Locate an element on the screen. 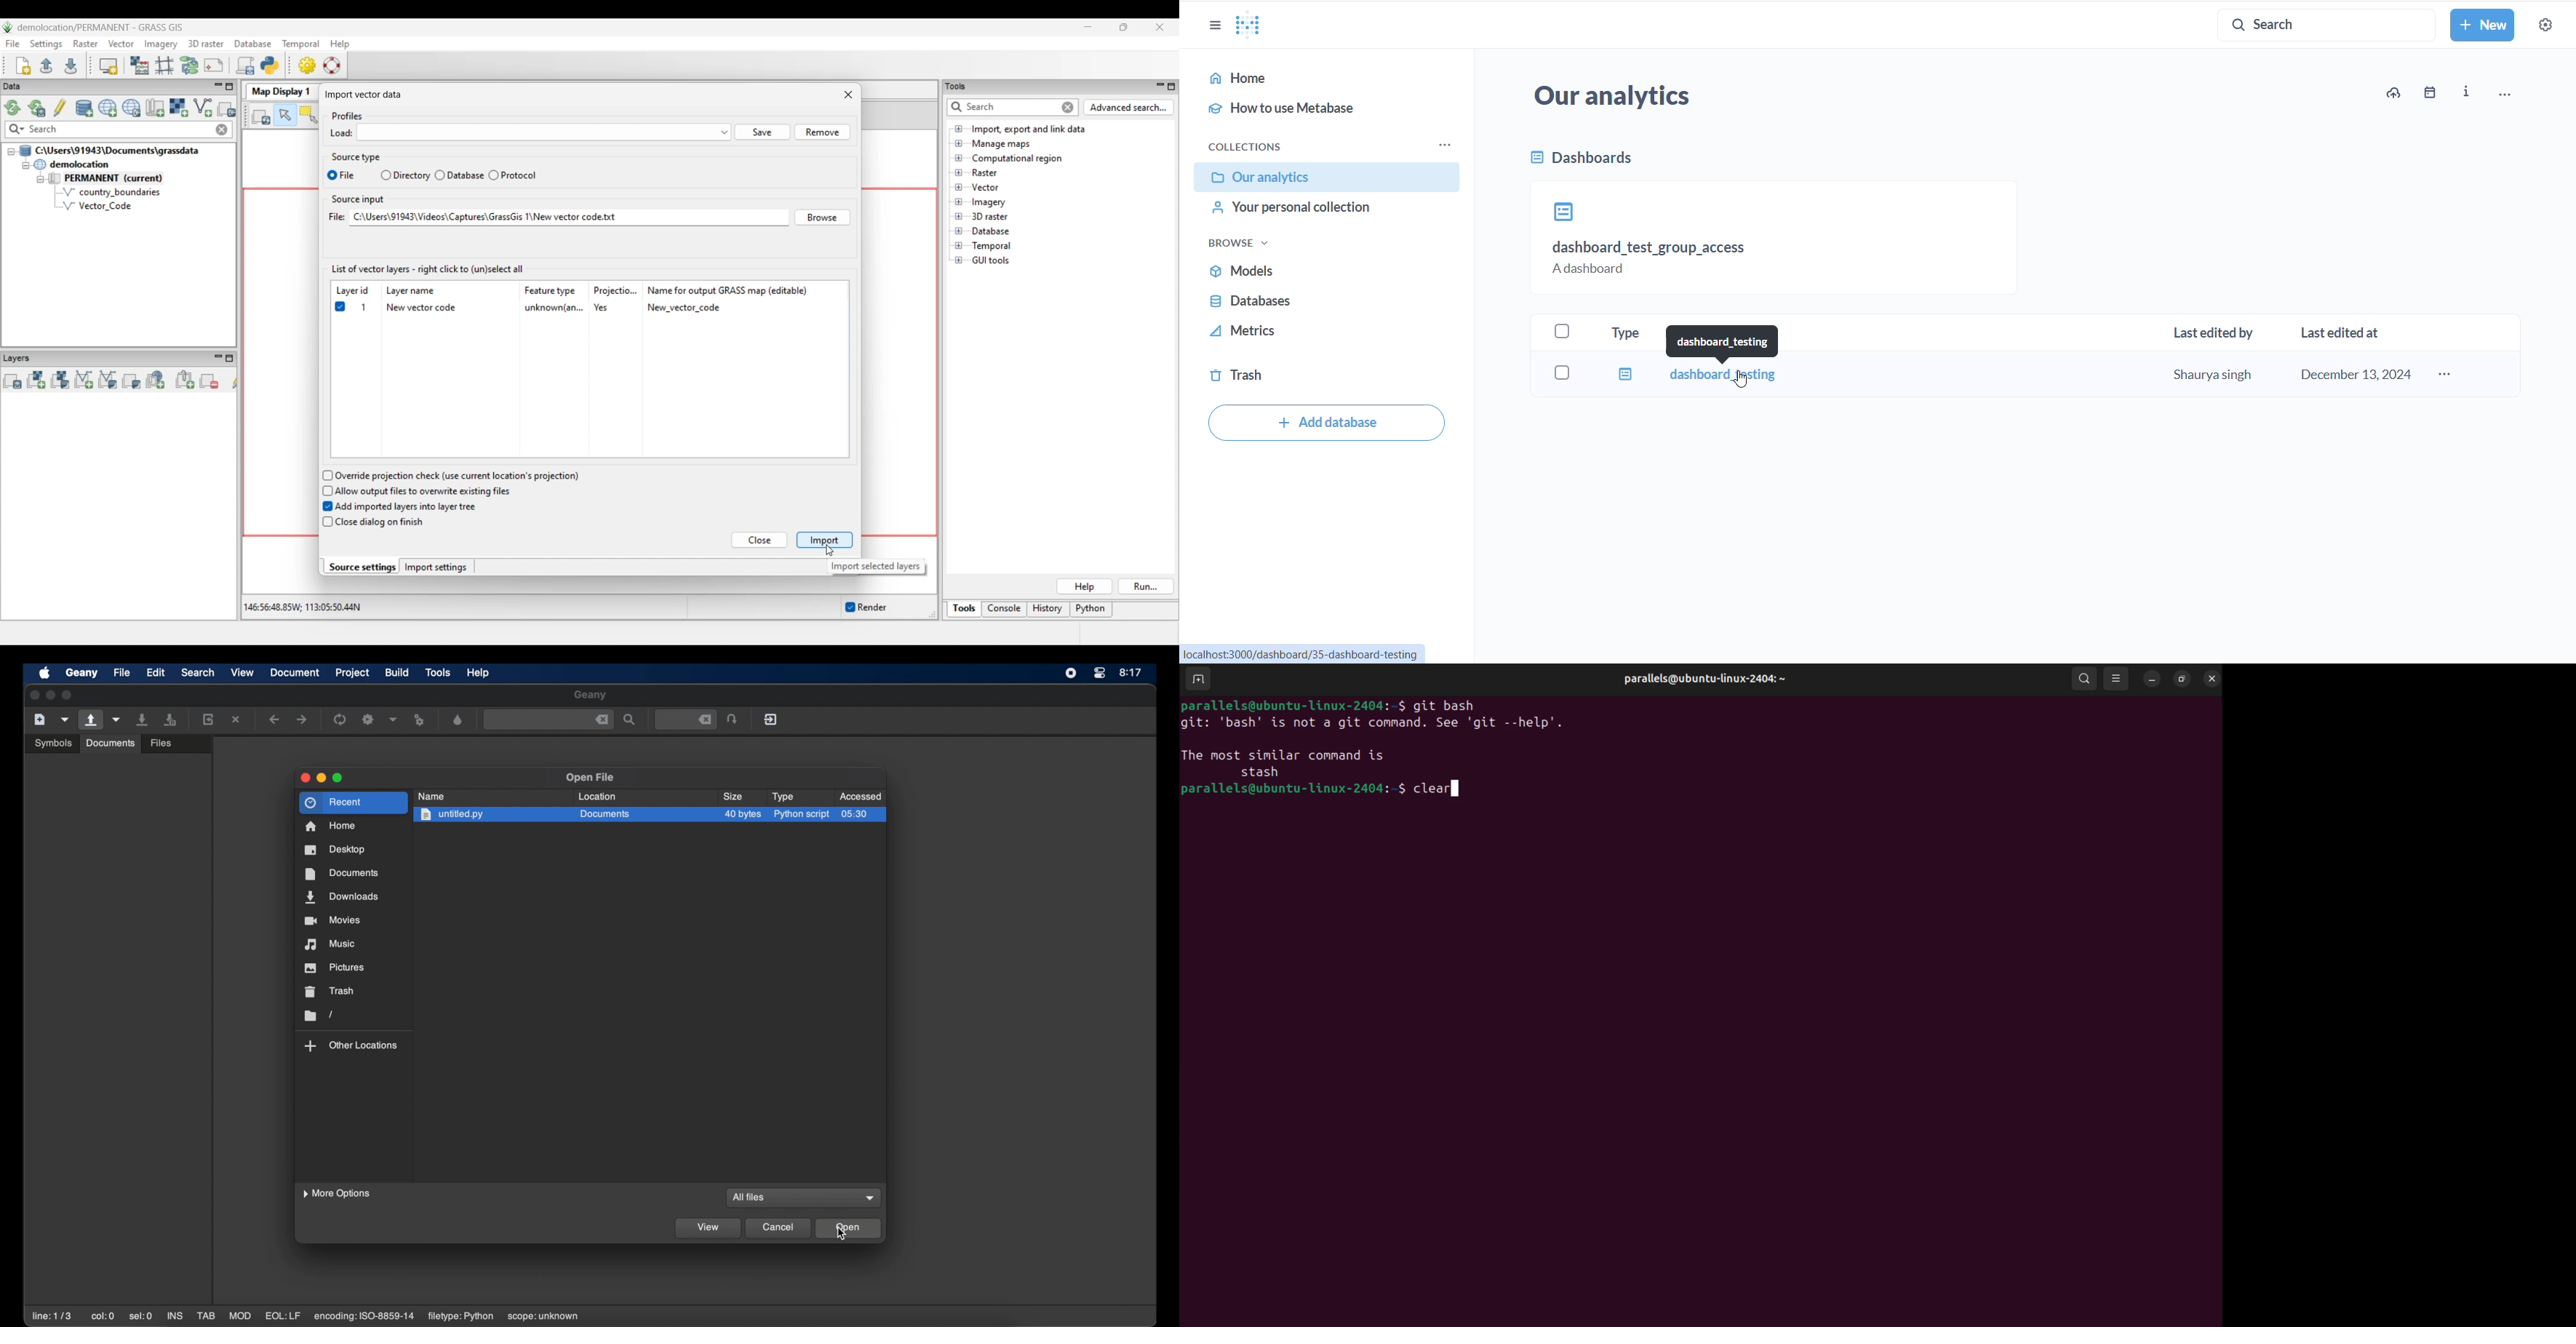  last edited by  is located at coordinates (2220, 333).